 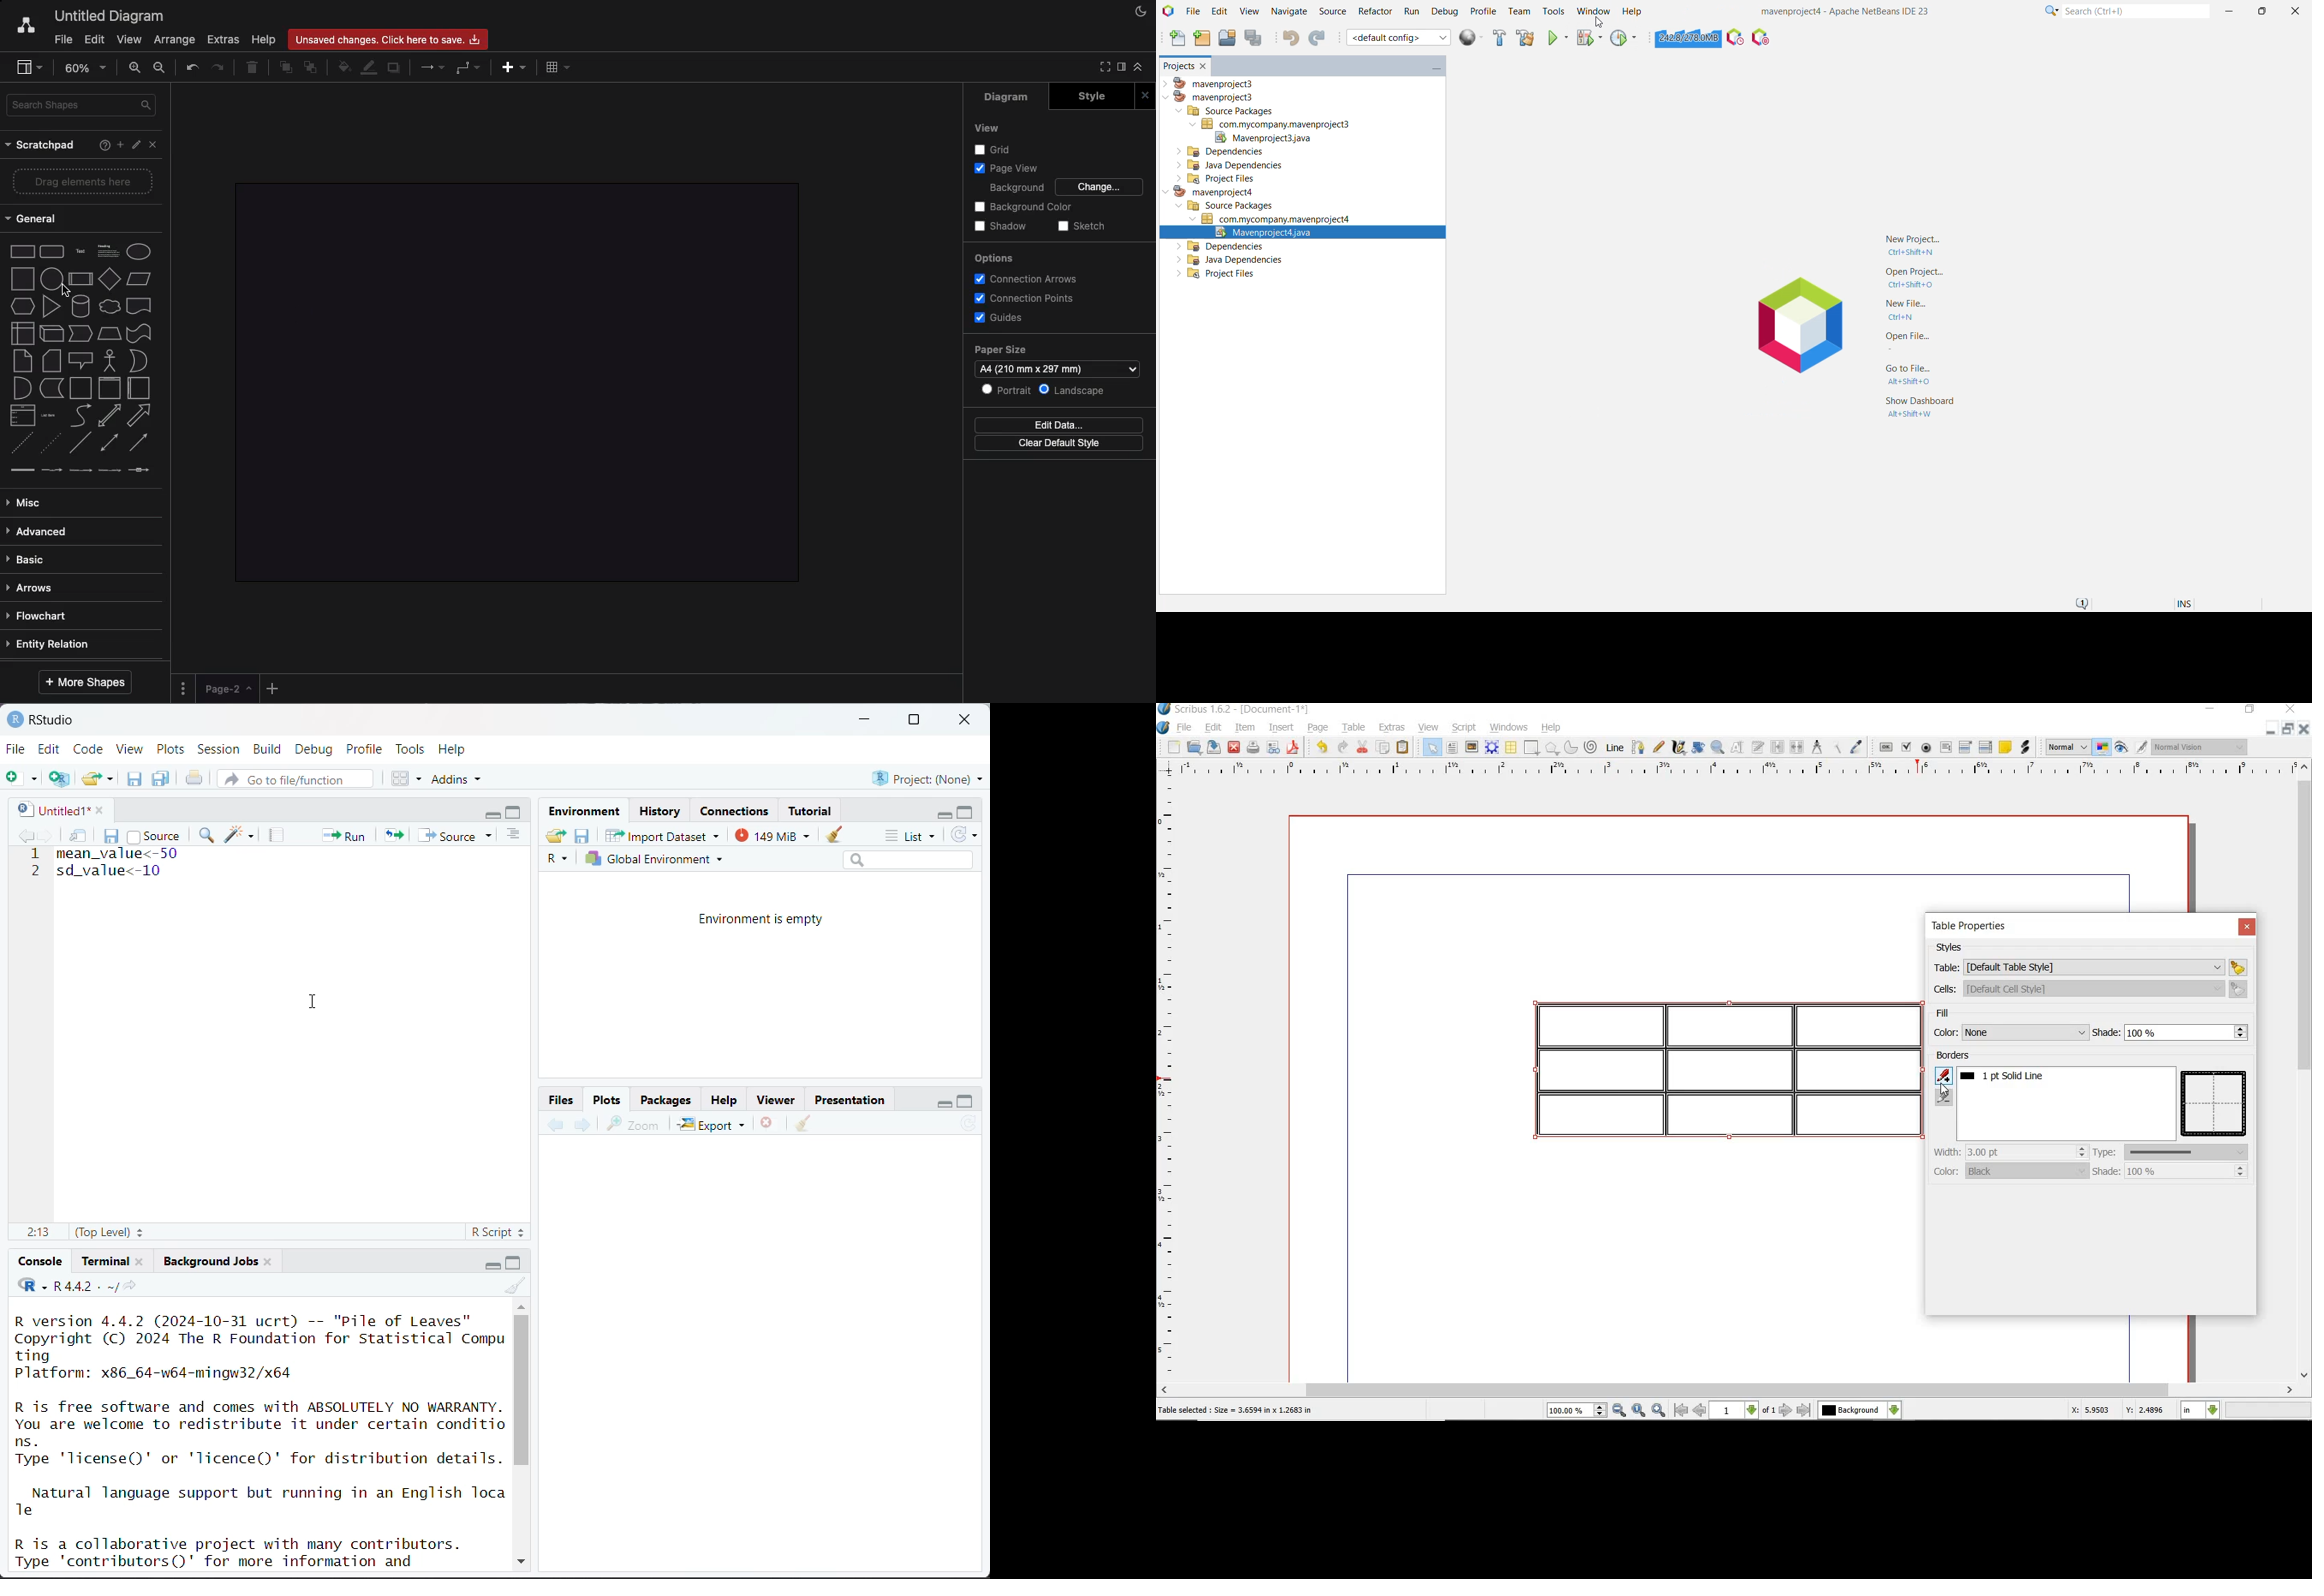 I want to click on mean_value<-50, so click(x=120, y=854).